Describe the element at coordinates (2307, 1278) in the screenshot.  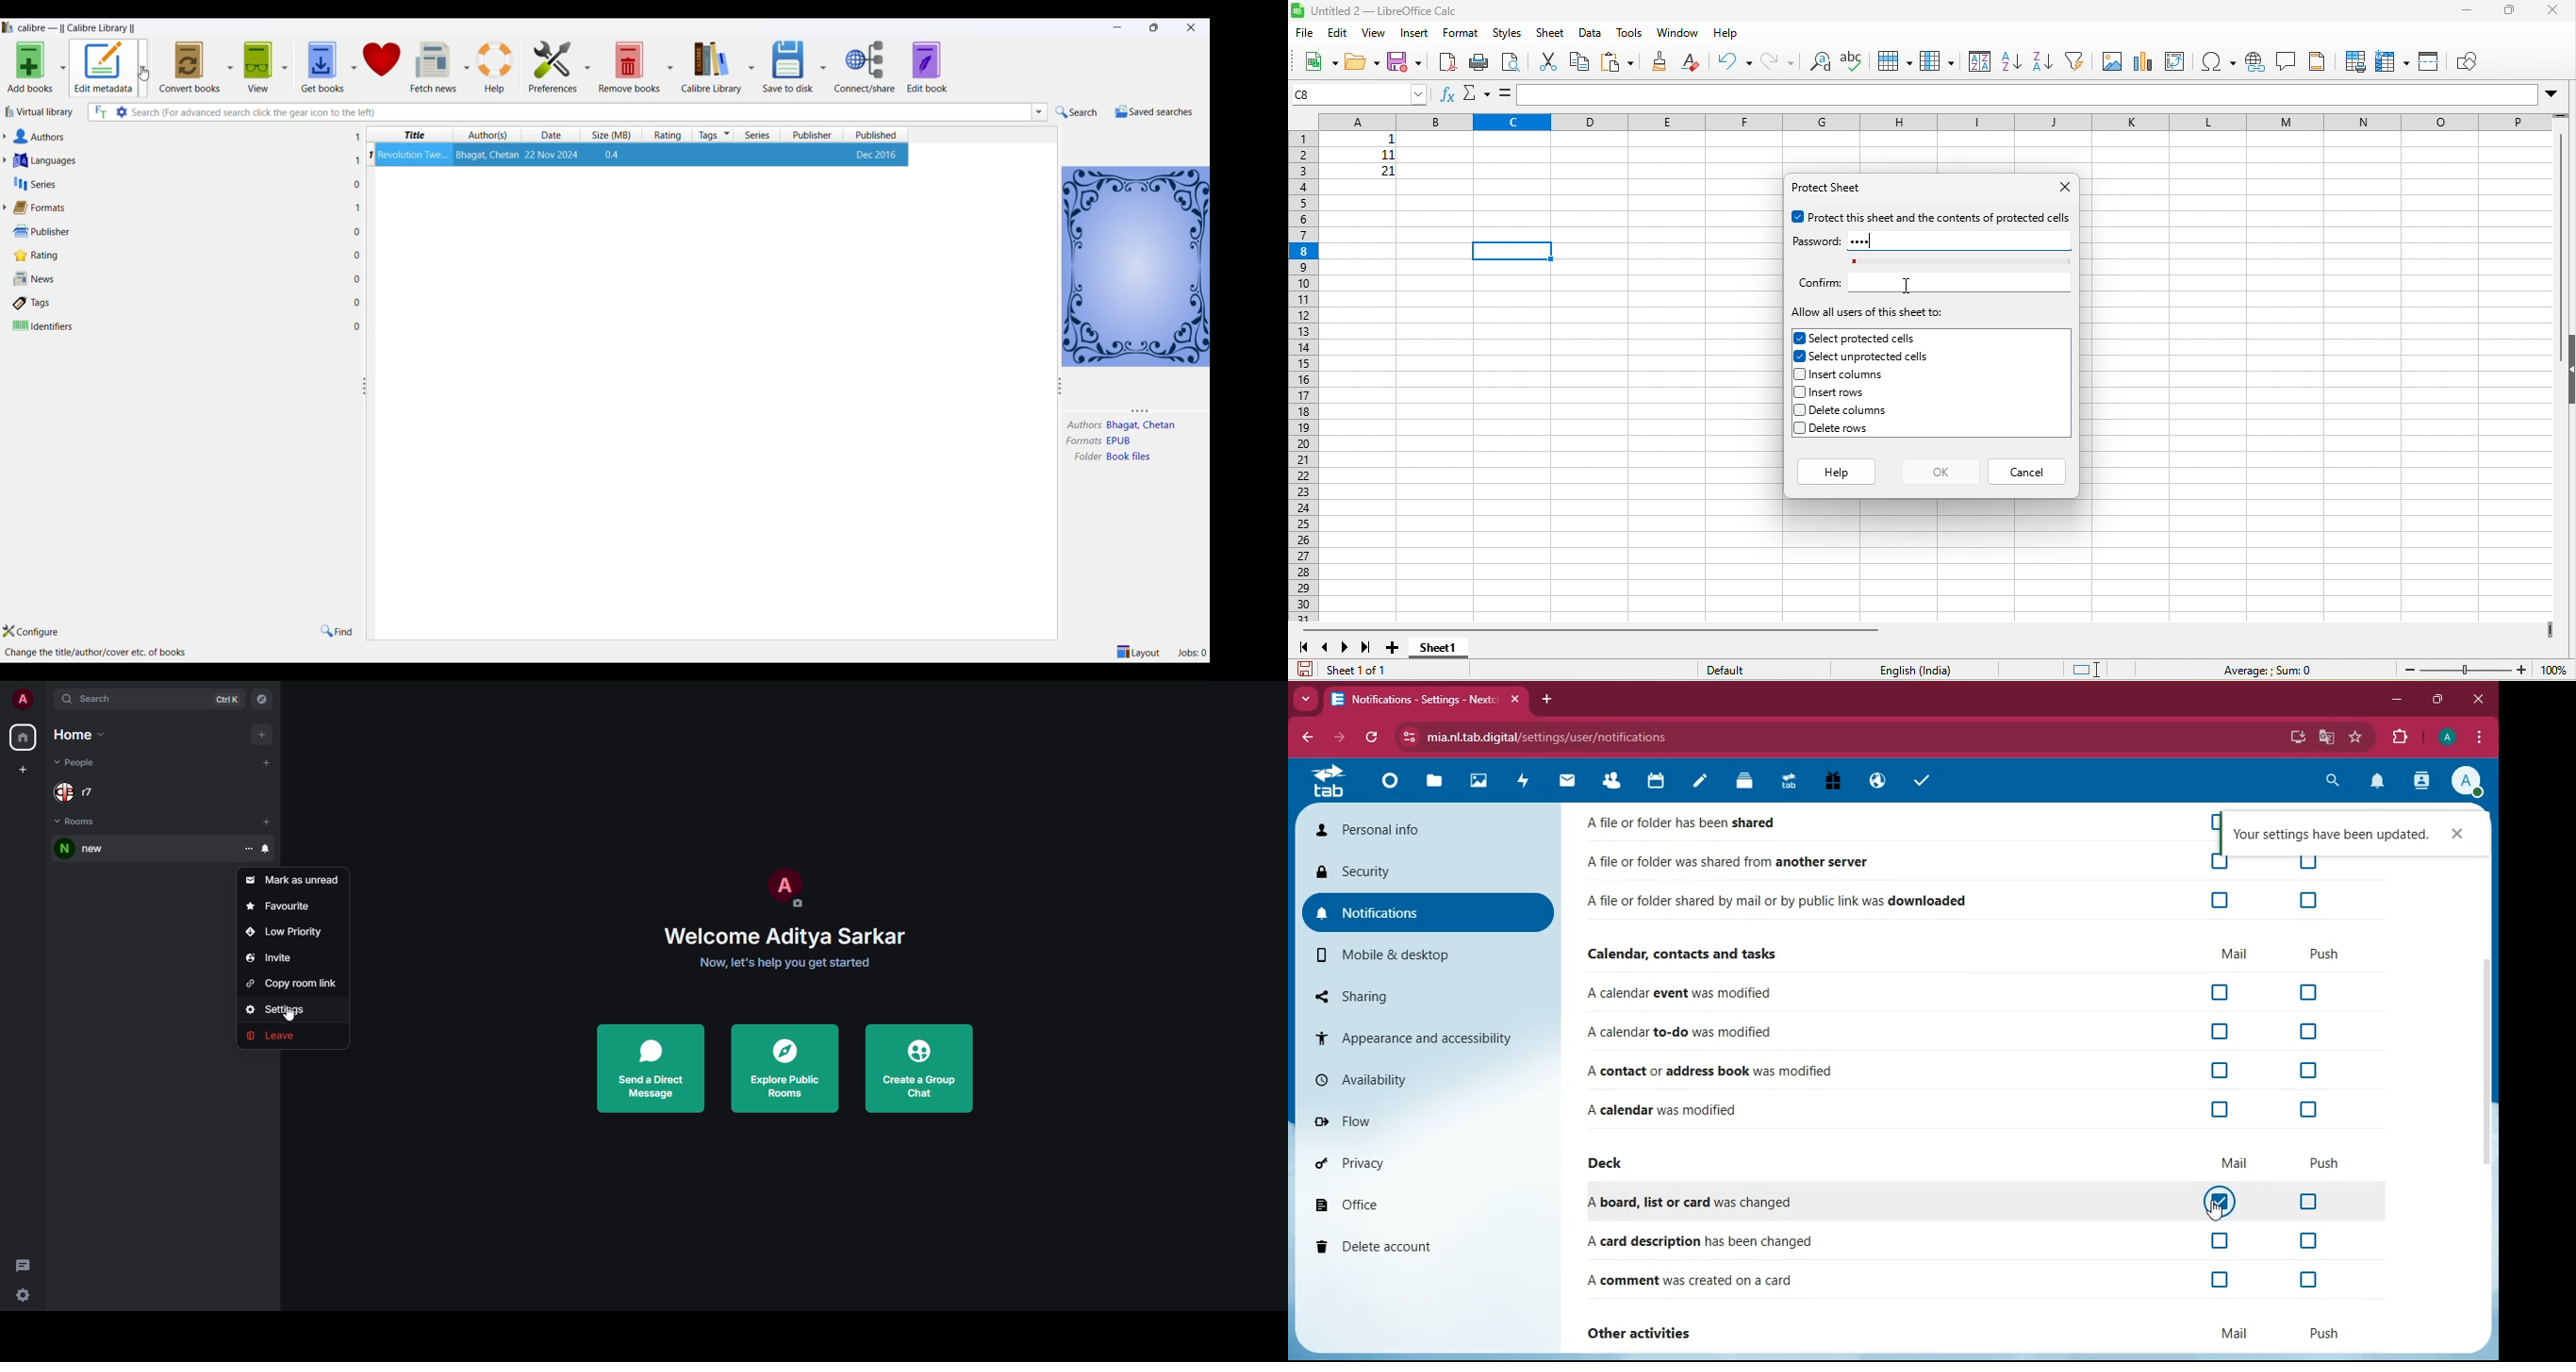
I see `off` at that location.